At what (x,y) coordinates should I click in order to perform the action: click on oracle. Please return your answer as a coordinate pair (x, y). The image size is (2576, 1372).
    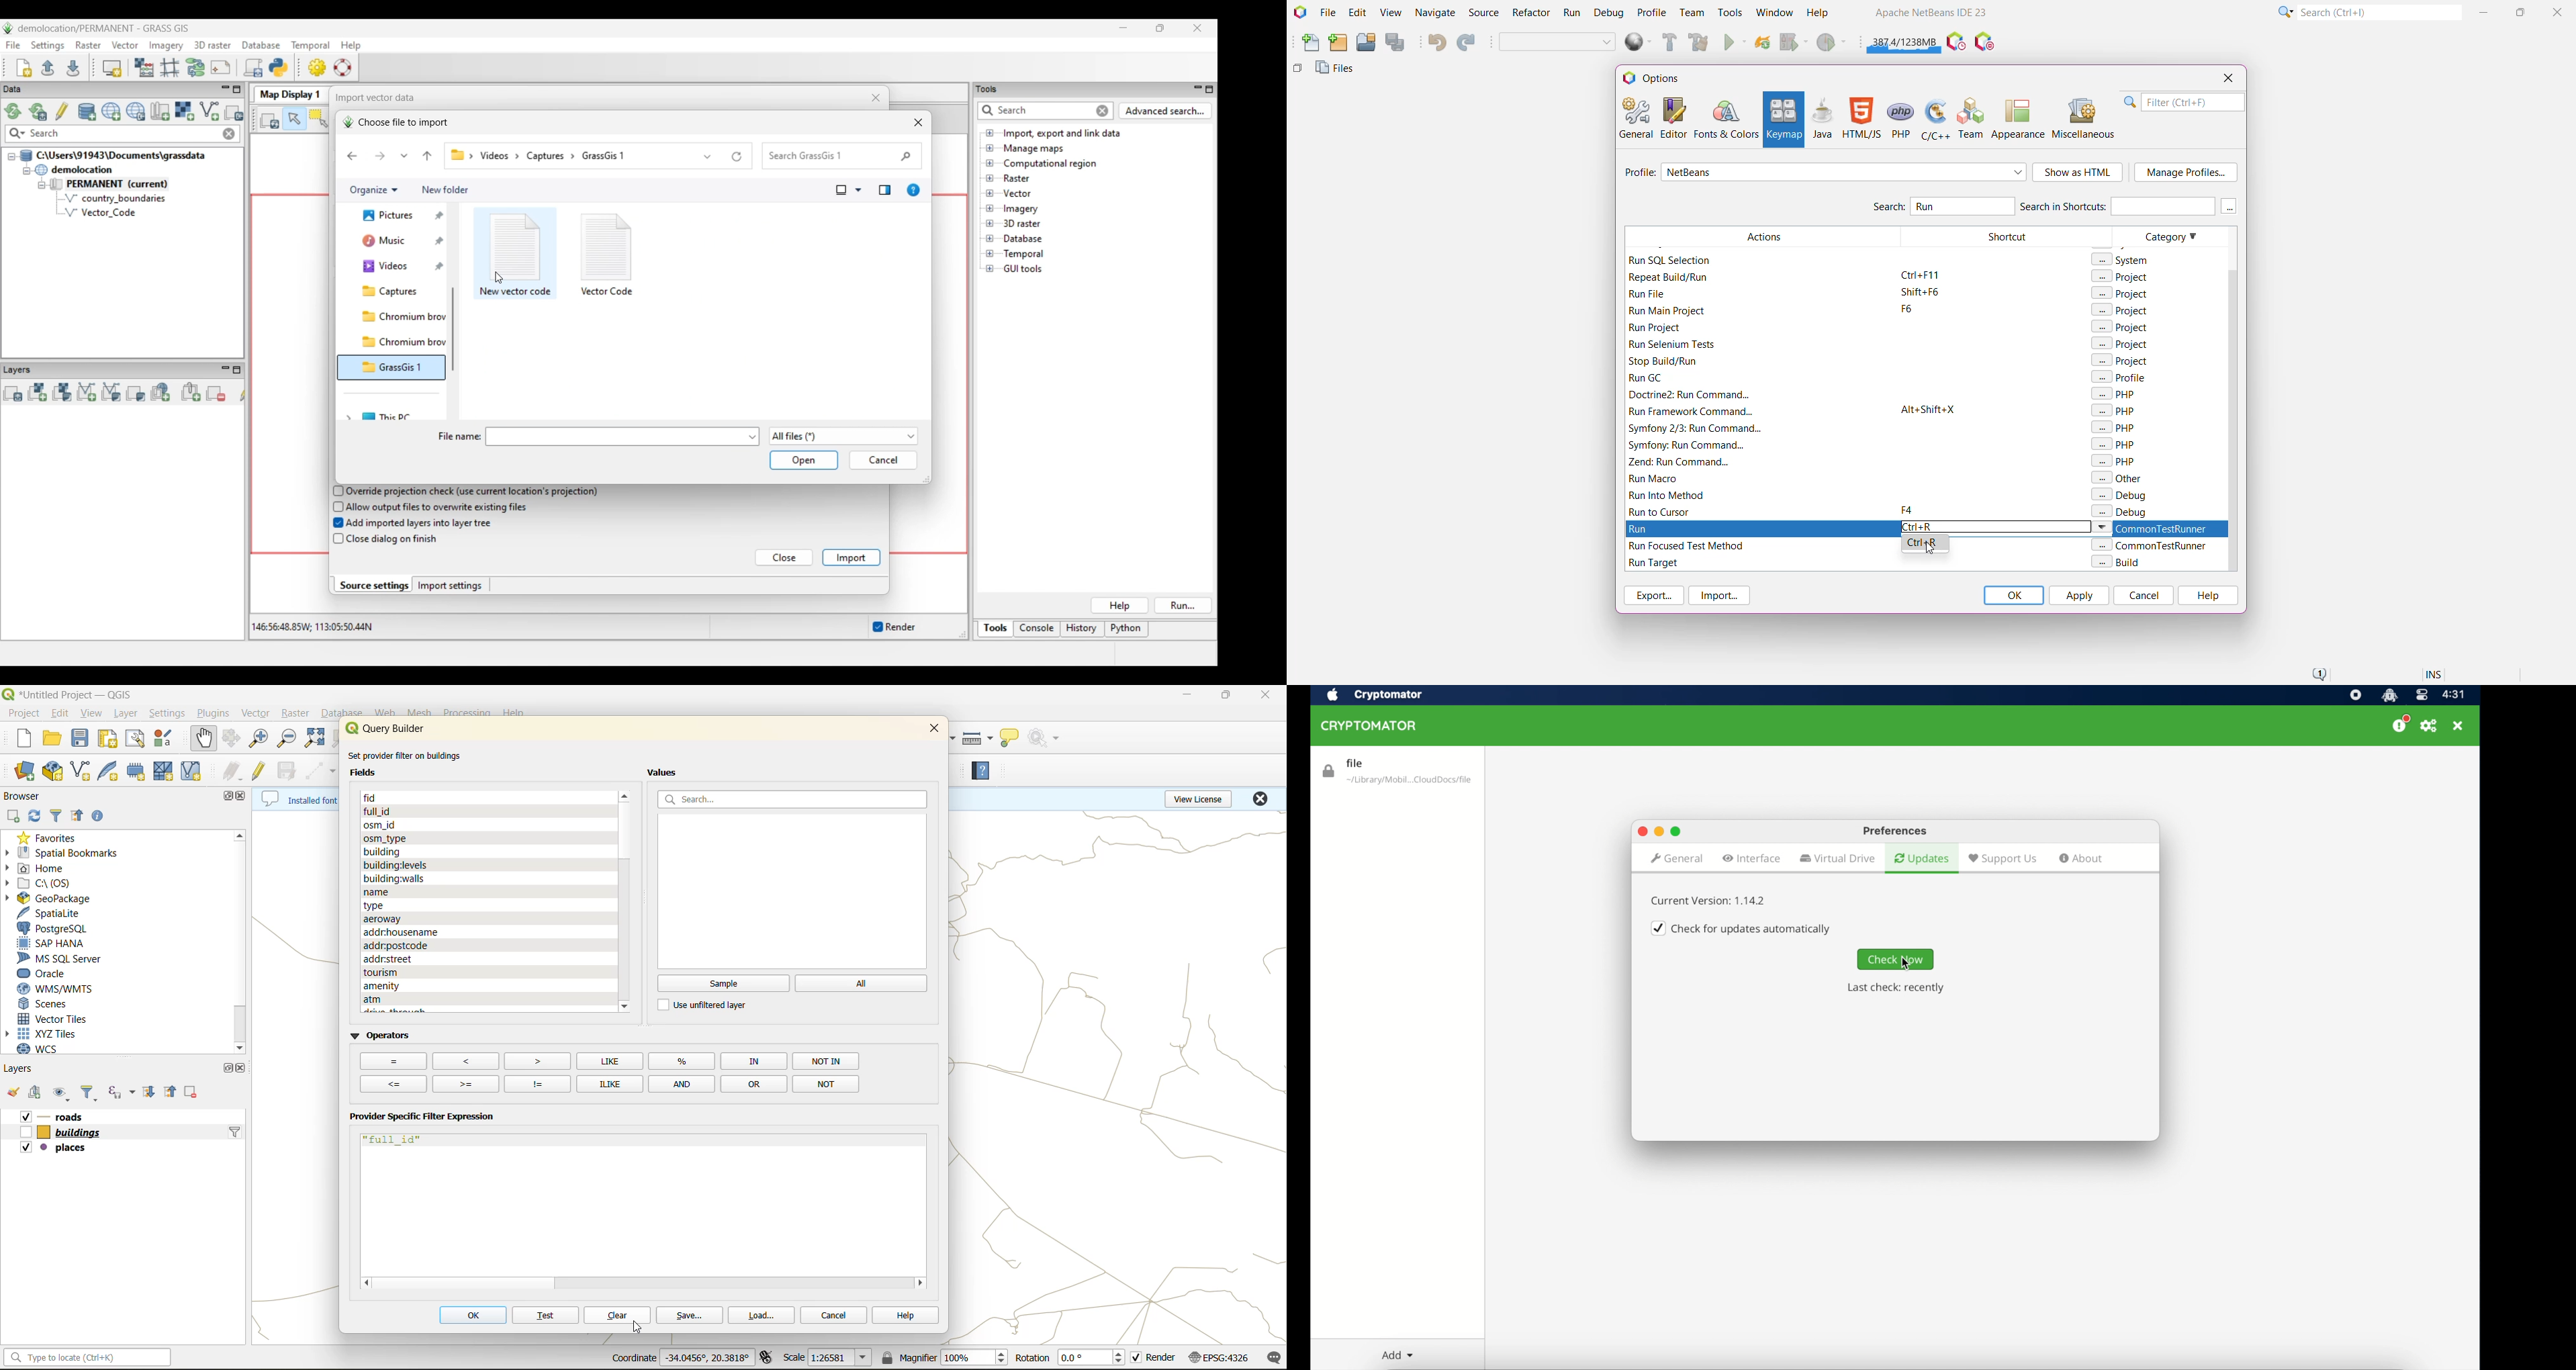
    Looking at the image, I should click on (51, 973).